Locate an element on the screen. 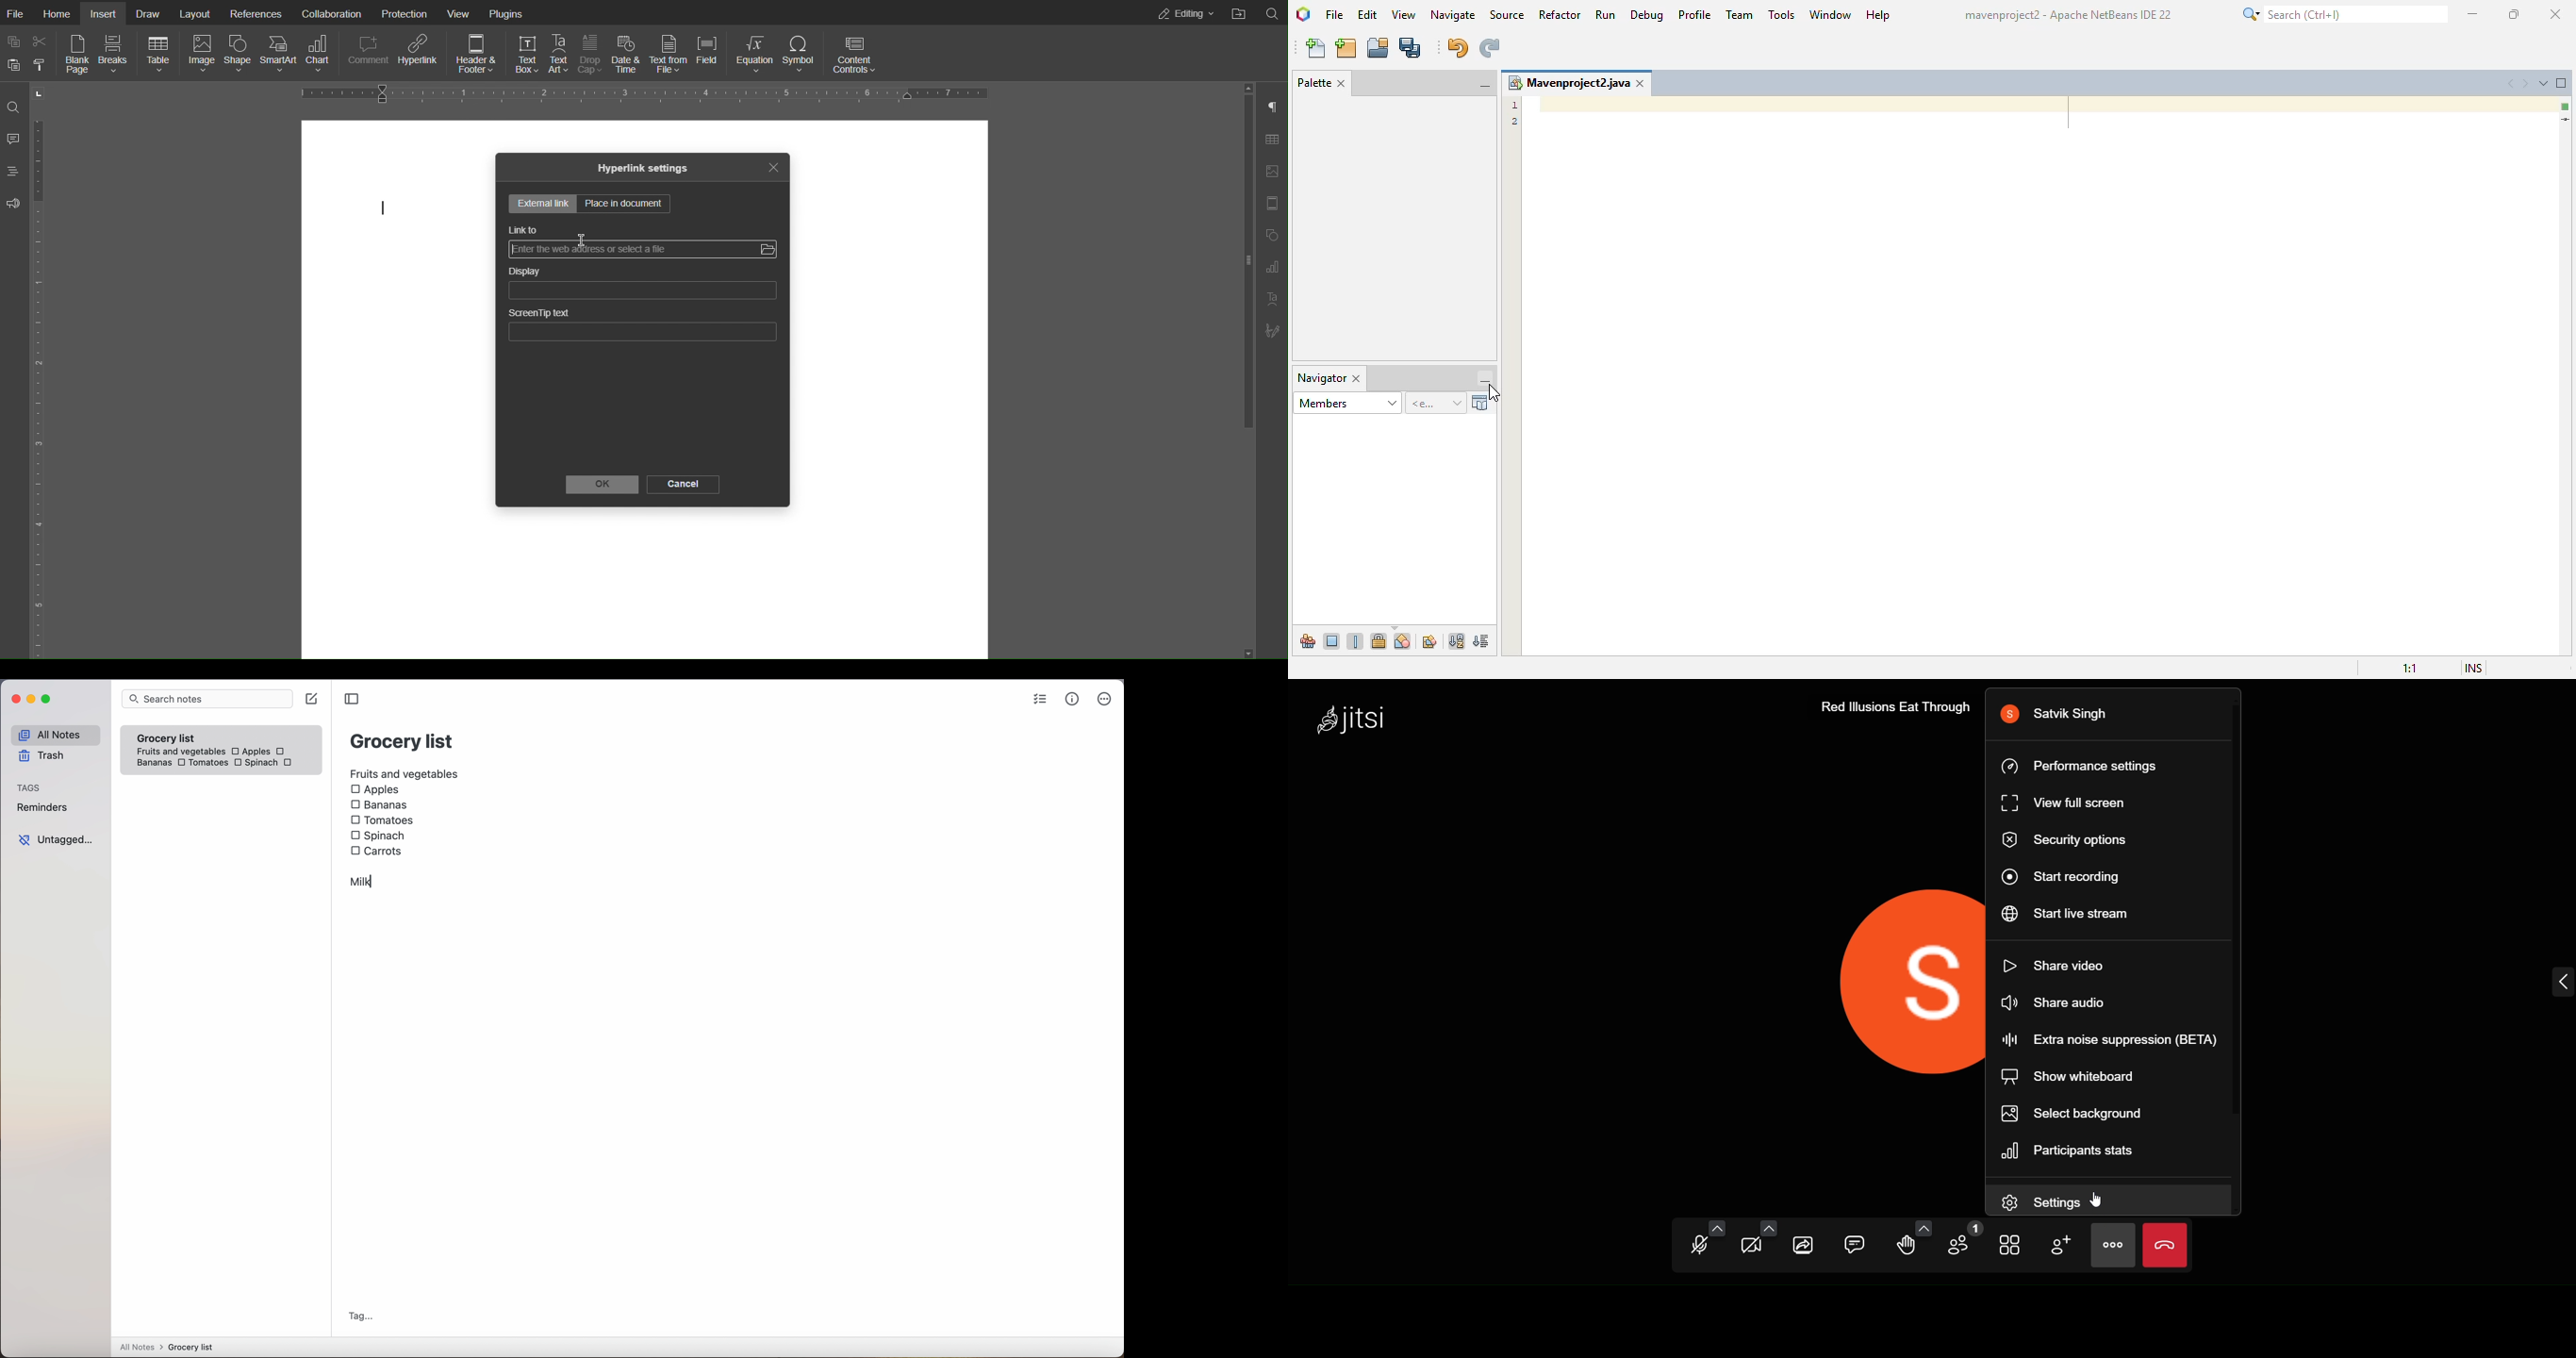  raise hand is located at coordinates (1909, 1247).